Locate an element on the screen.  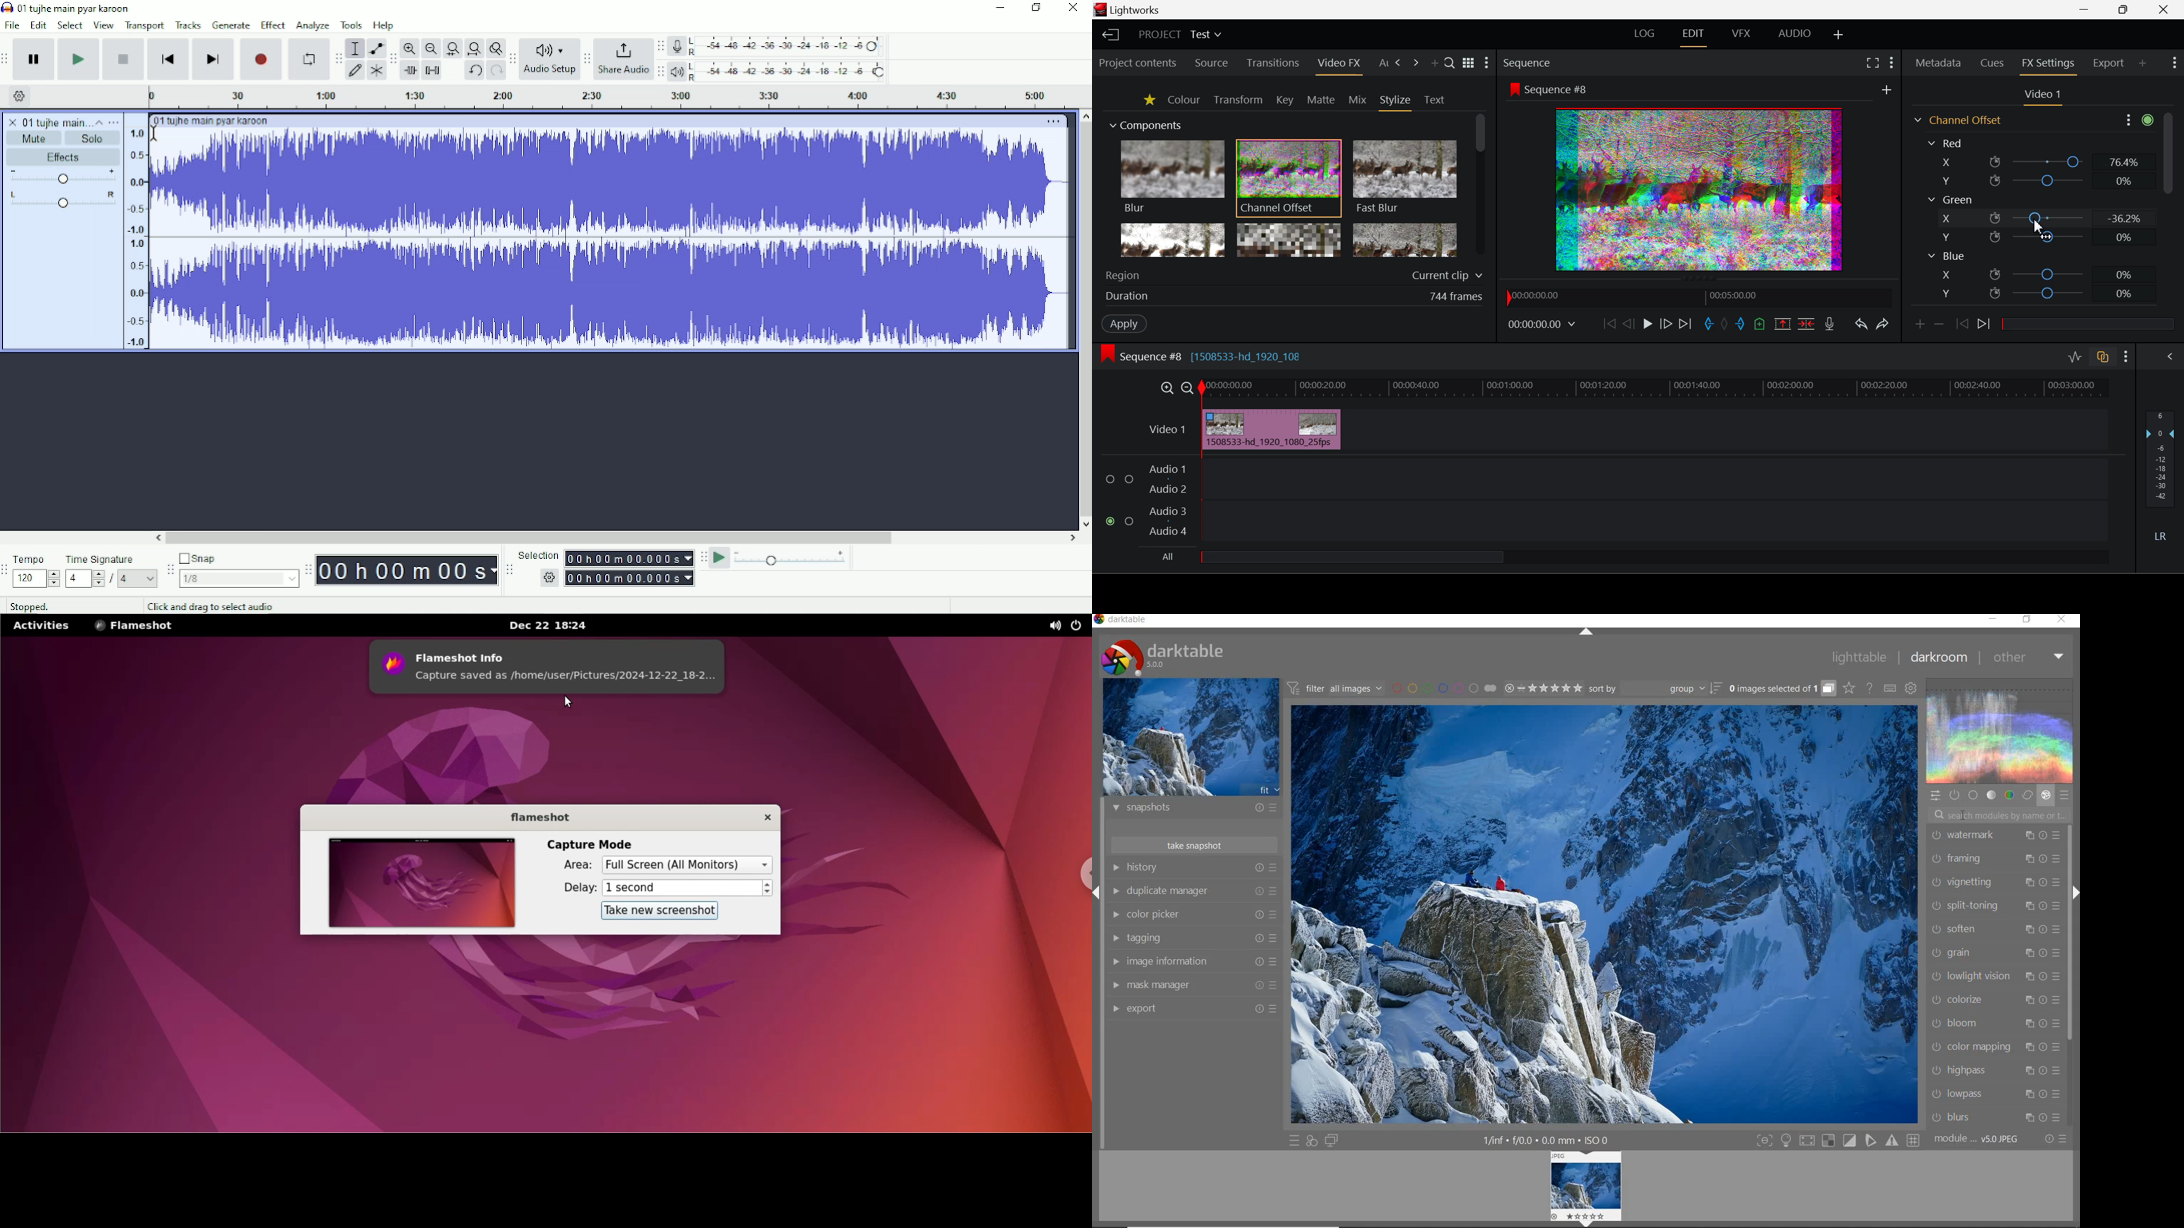
Time Signature is located at coordinates (101, 560).